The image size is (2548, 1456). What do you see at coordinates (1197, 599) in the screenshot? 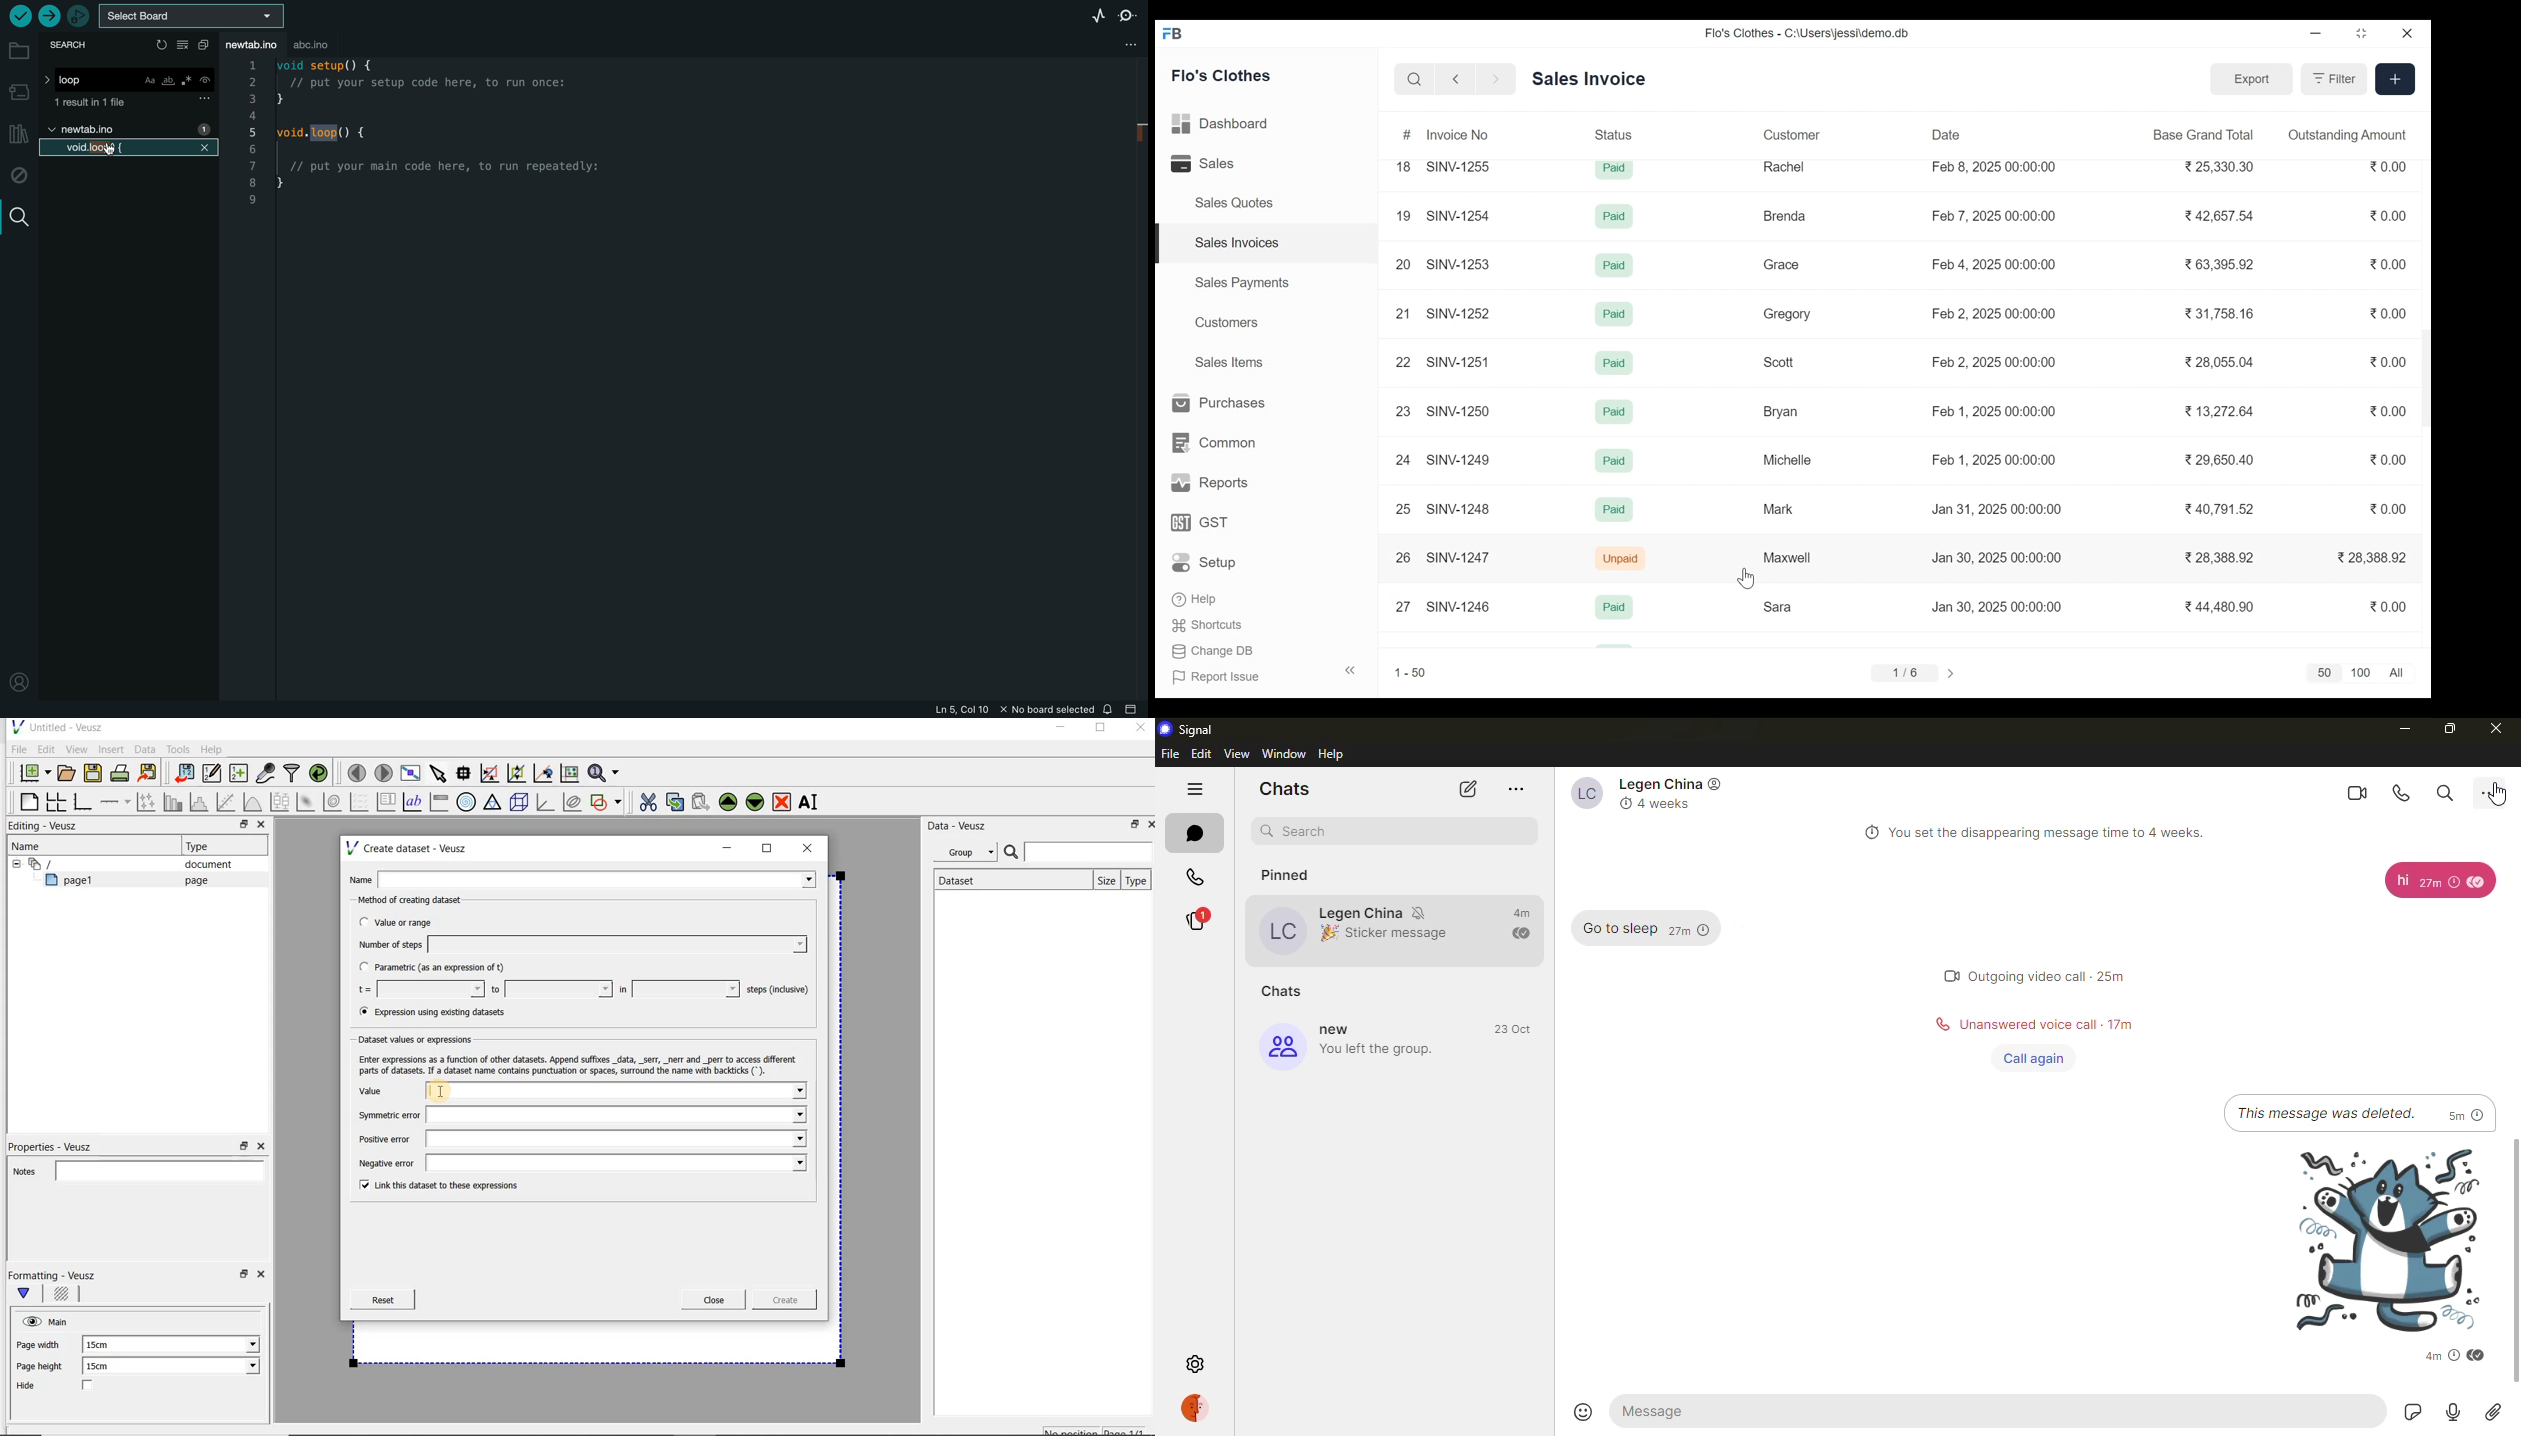
I see `‘Help` at bounding box center [1197, 599].